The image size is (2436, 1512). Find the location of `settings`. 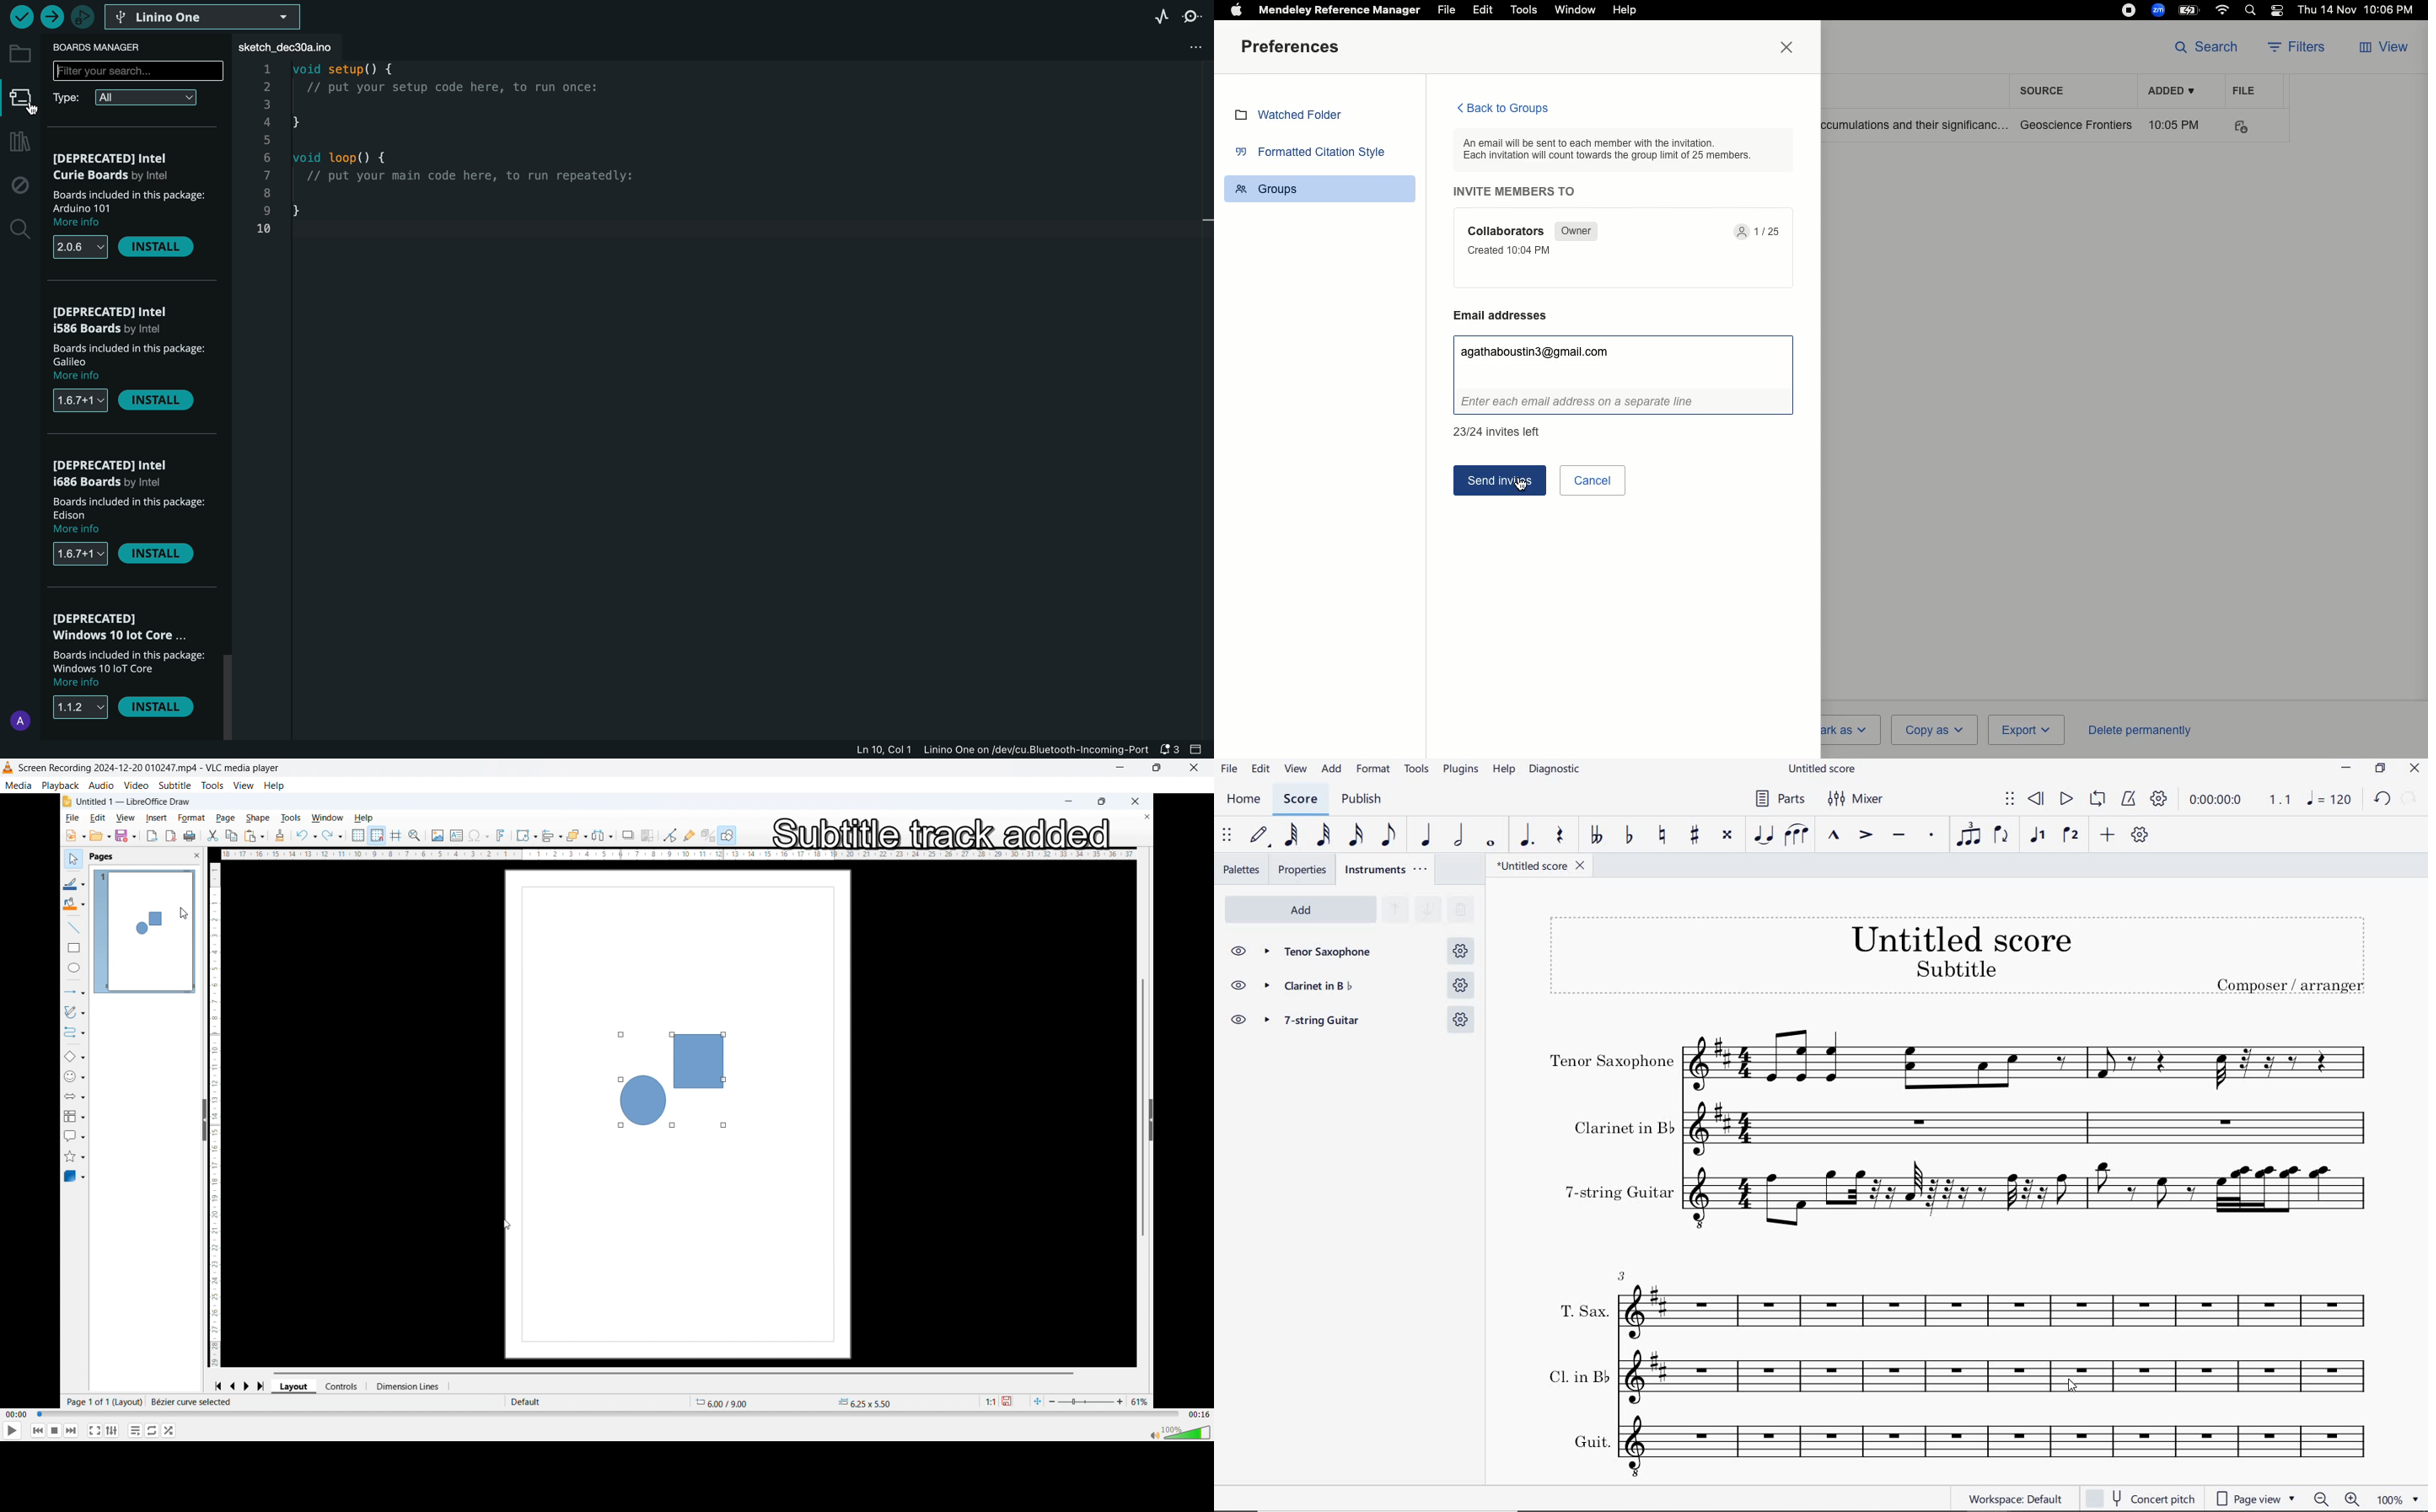

settings is located at coordinates (1458, 1019).